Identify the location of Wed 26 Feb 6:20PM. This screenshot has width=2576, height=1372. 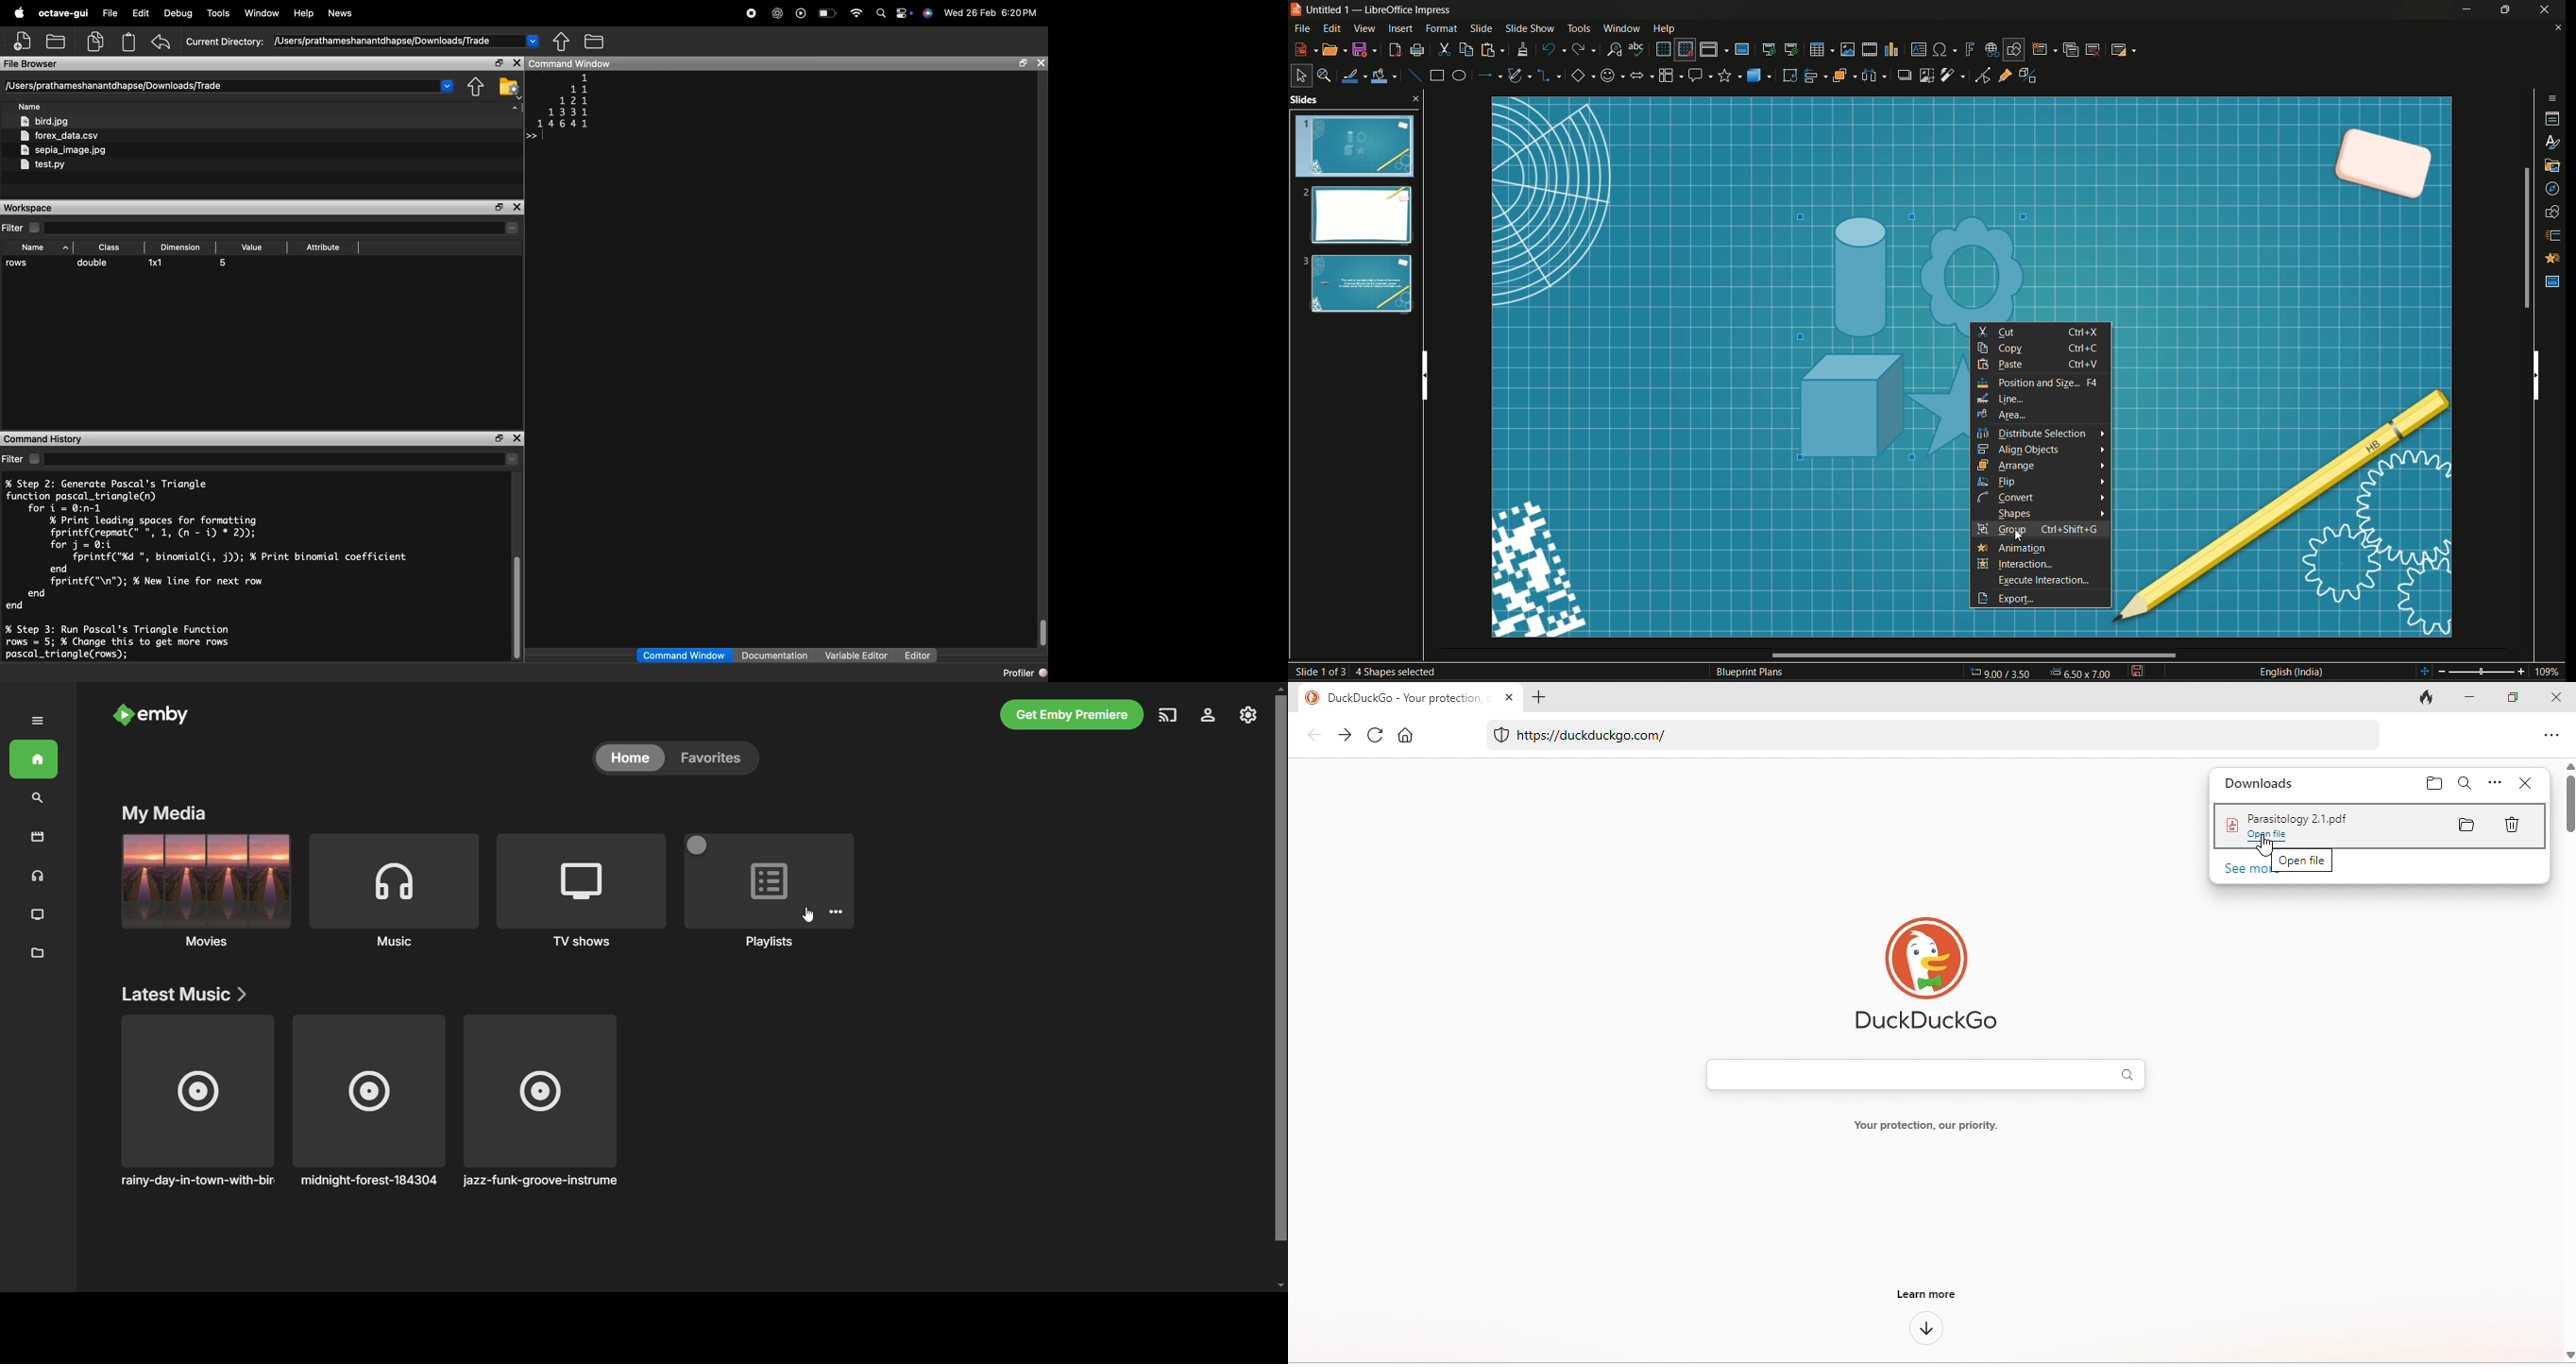
(992, 12).